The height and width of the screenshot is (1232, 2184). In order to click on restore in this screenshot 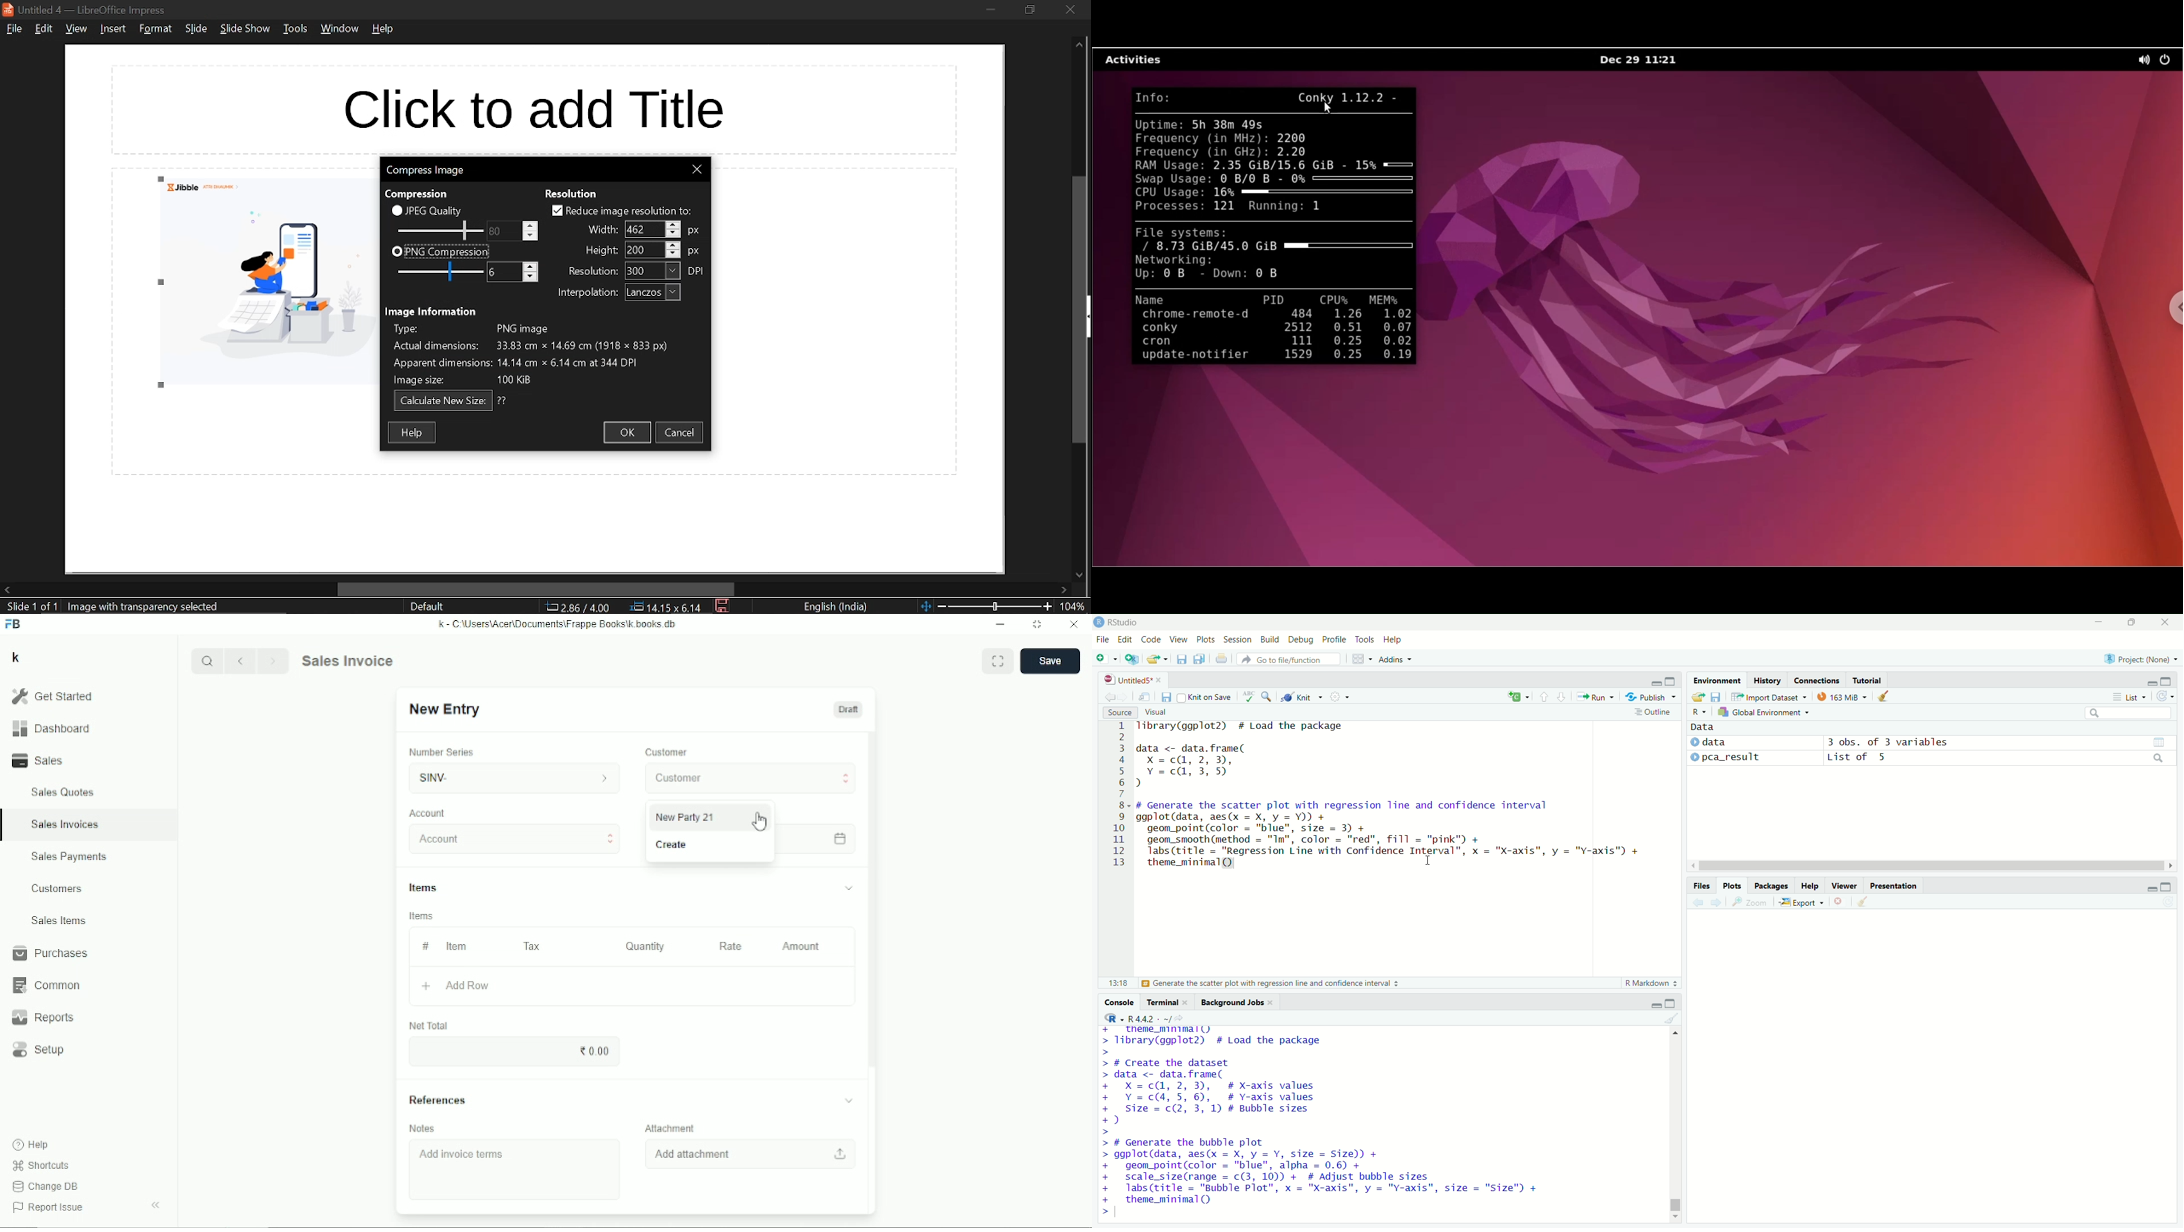, I will do `click(2133, 623)`.